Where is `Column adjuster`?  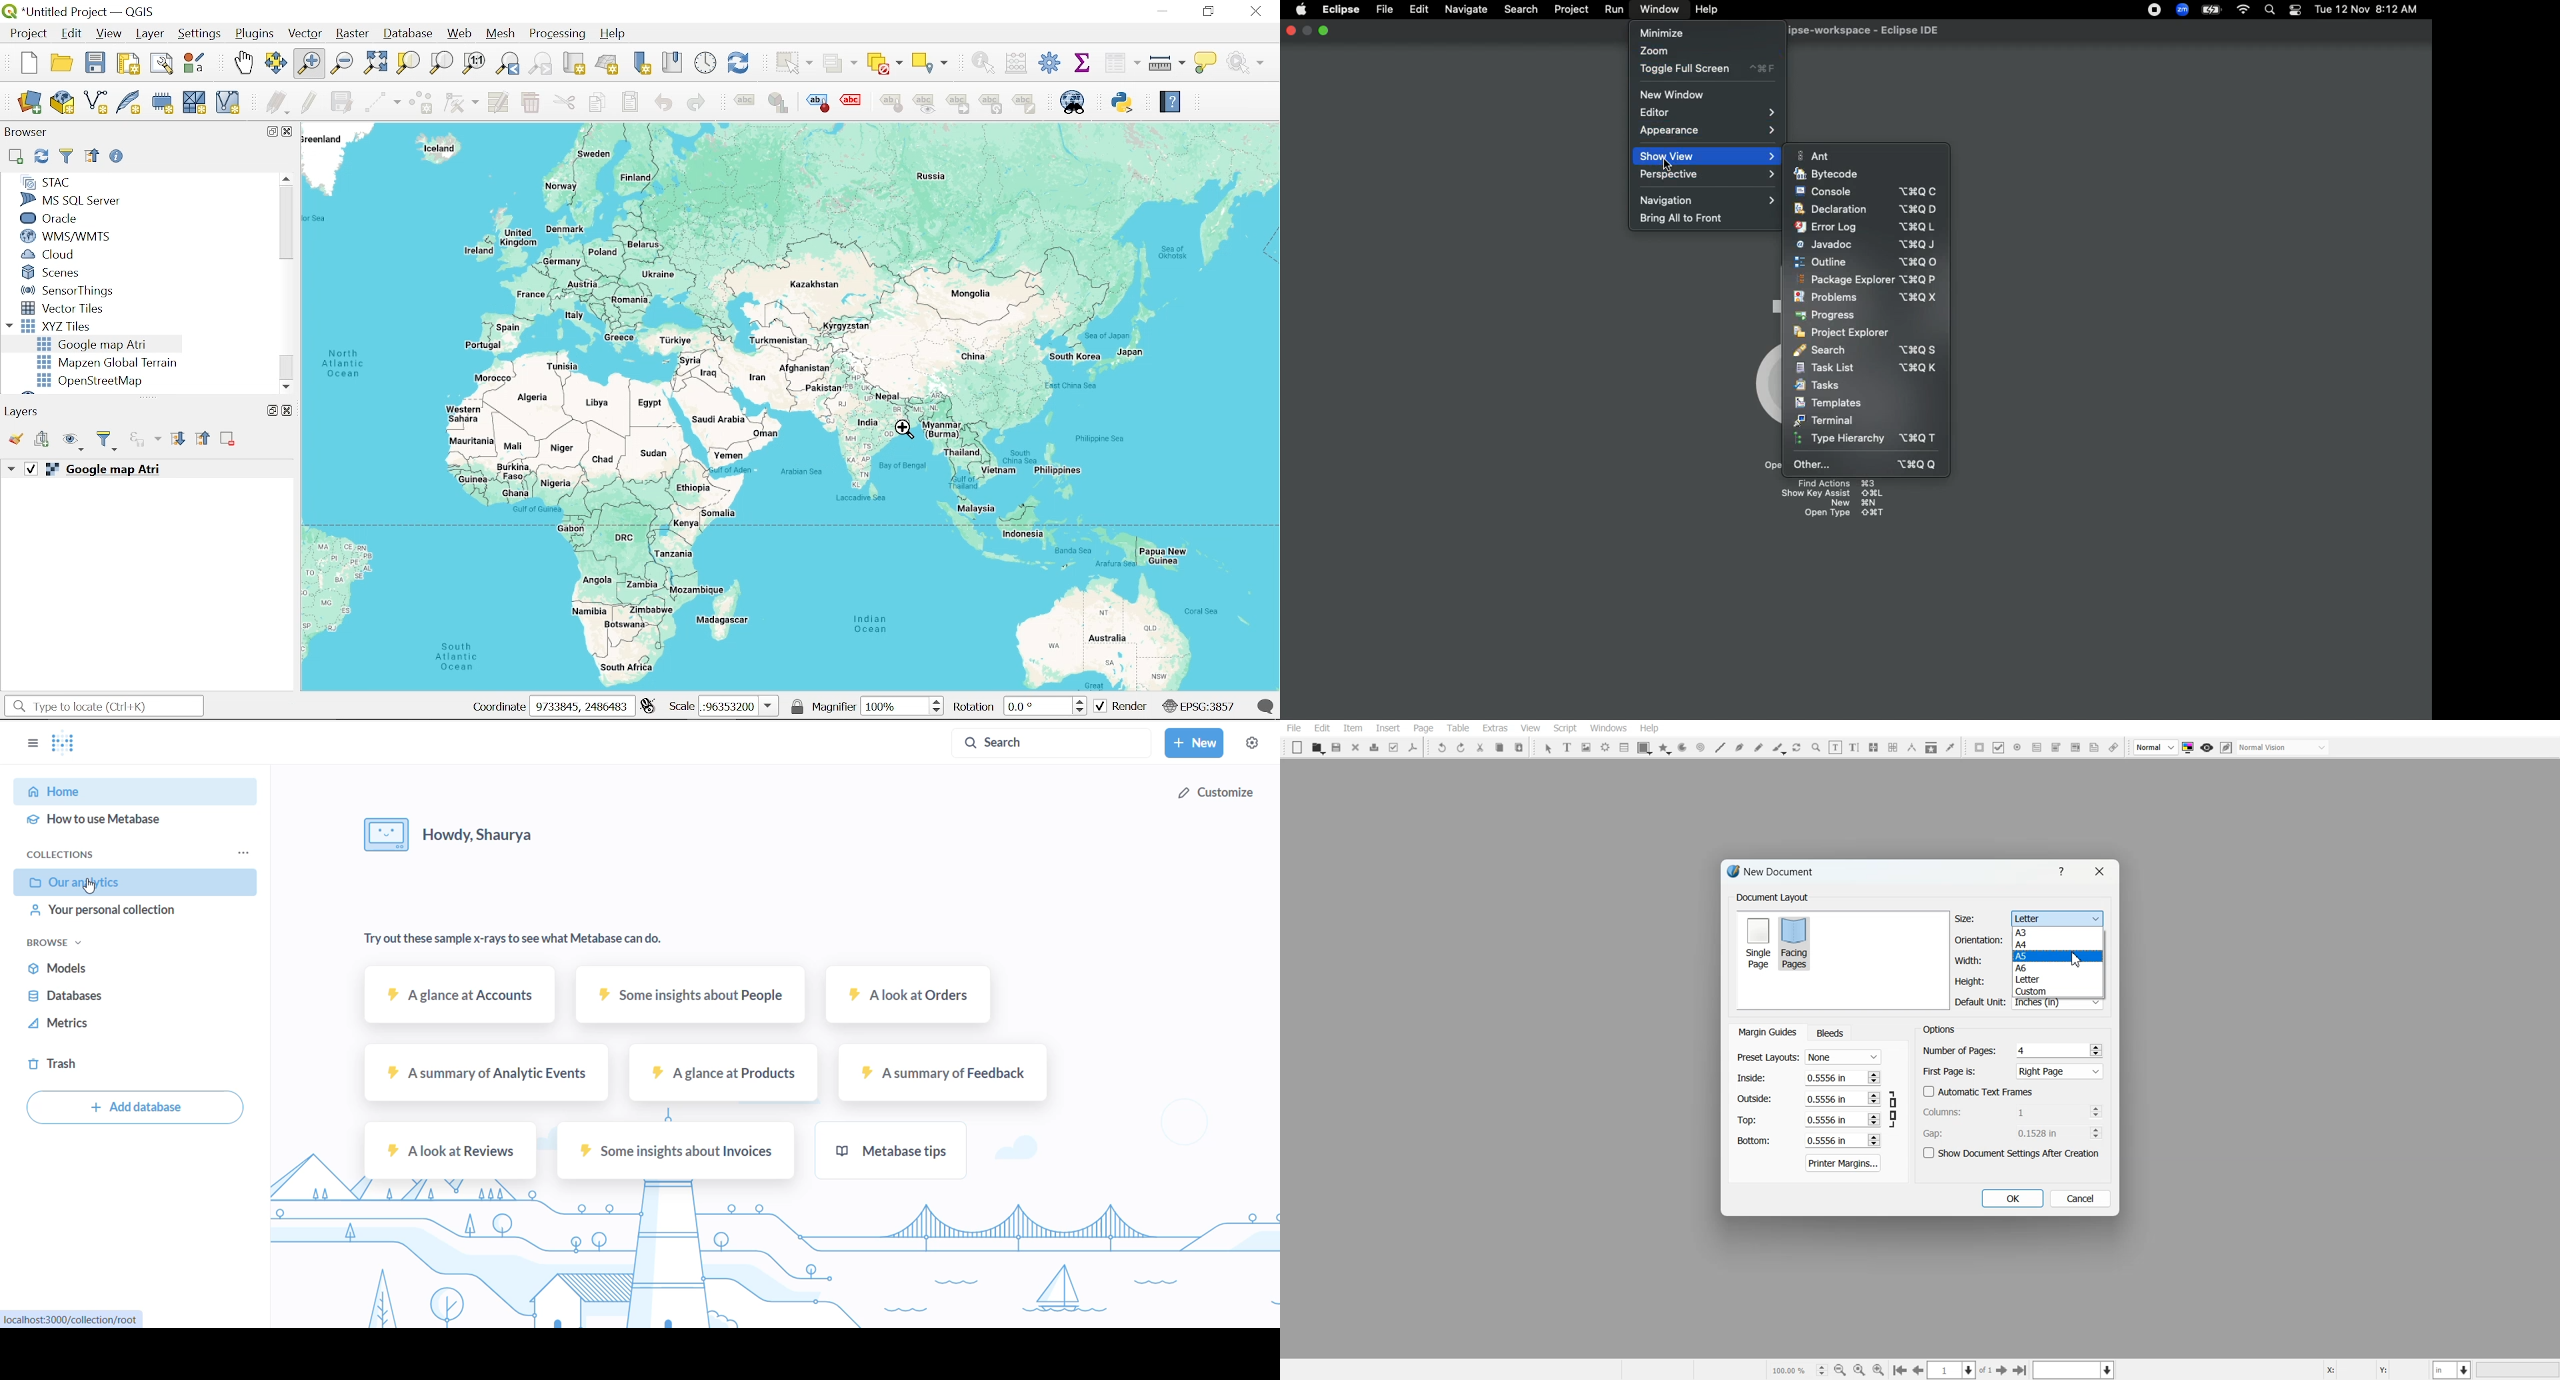 Column adjuster is located at coordinates (2013, 1111).